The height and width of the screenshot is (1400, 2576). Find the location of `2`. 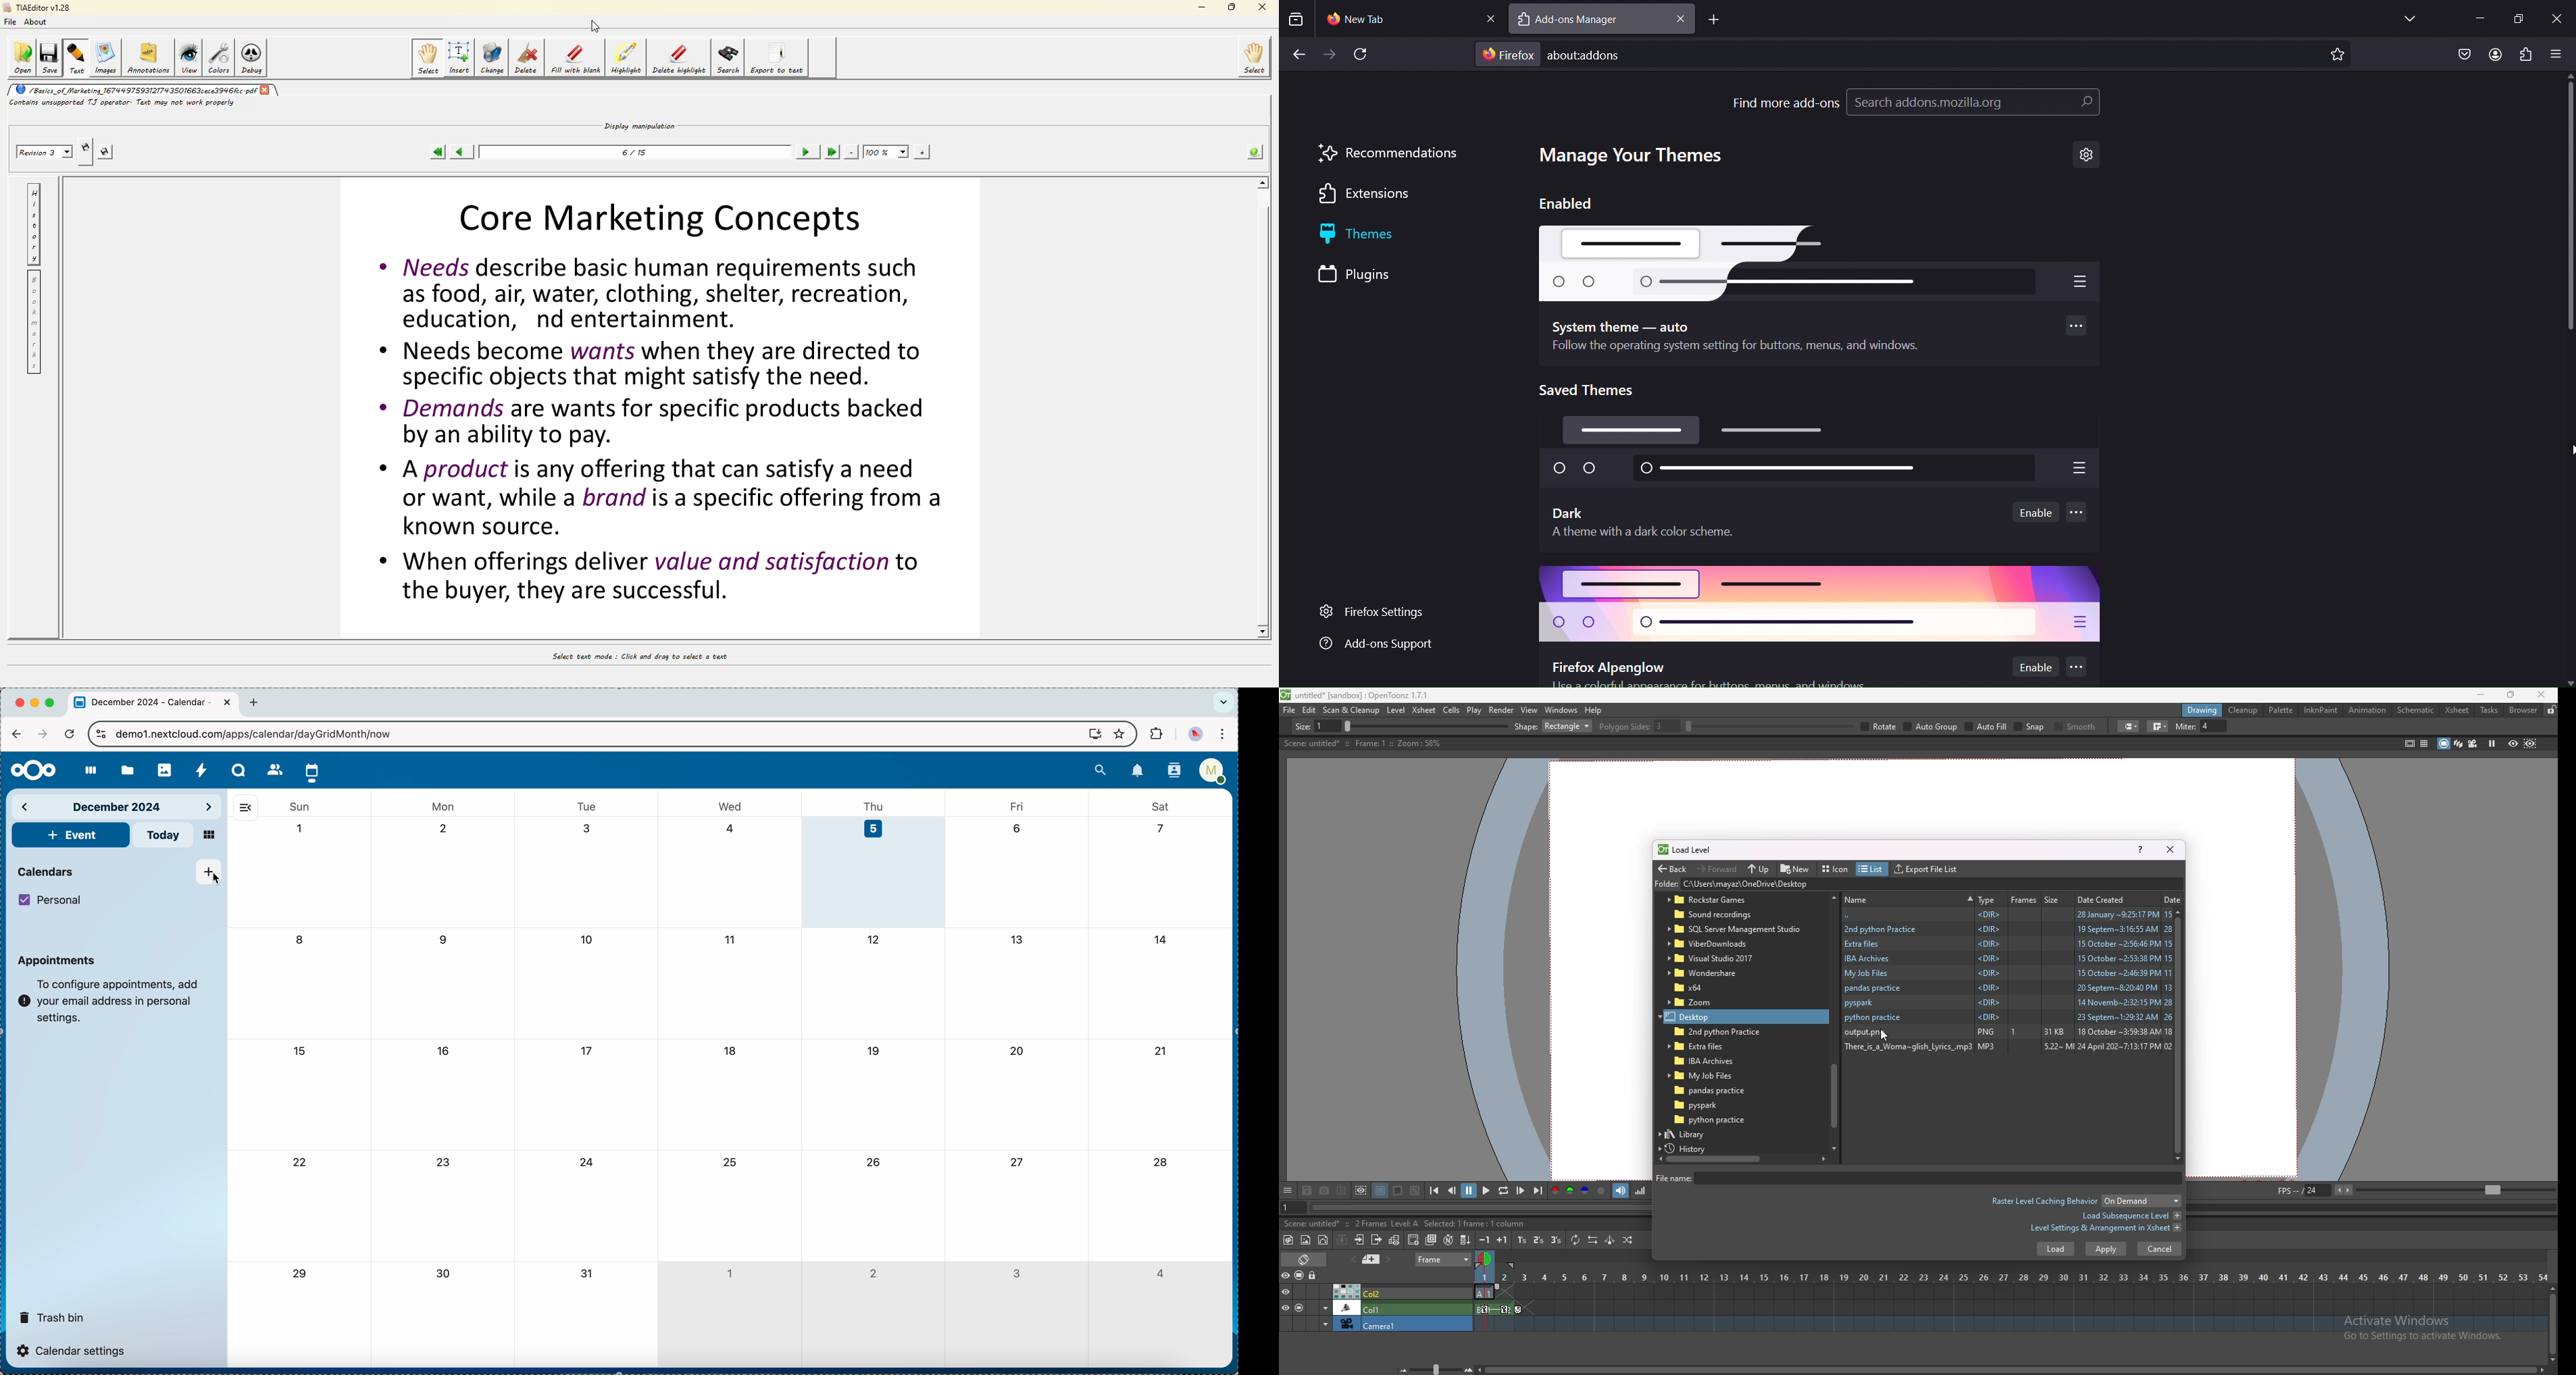

2 is located at coordinates (447, 829).